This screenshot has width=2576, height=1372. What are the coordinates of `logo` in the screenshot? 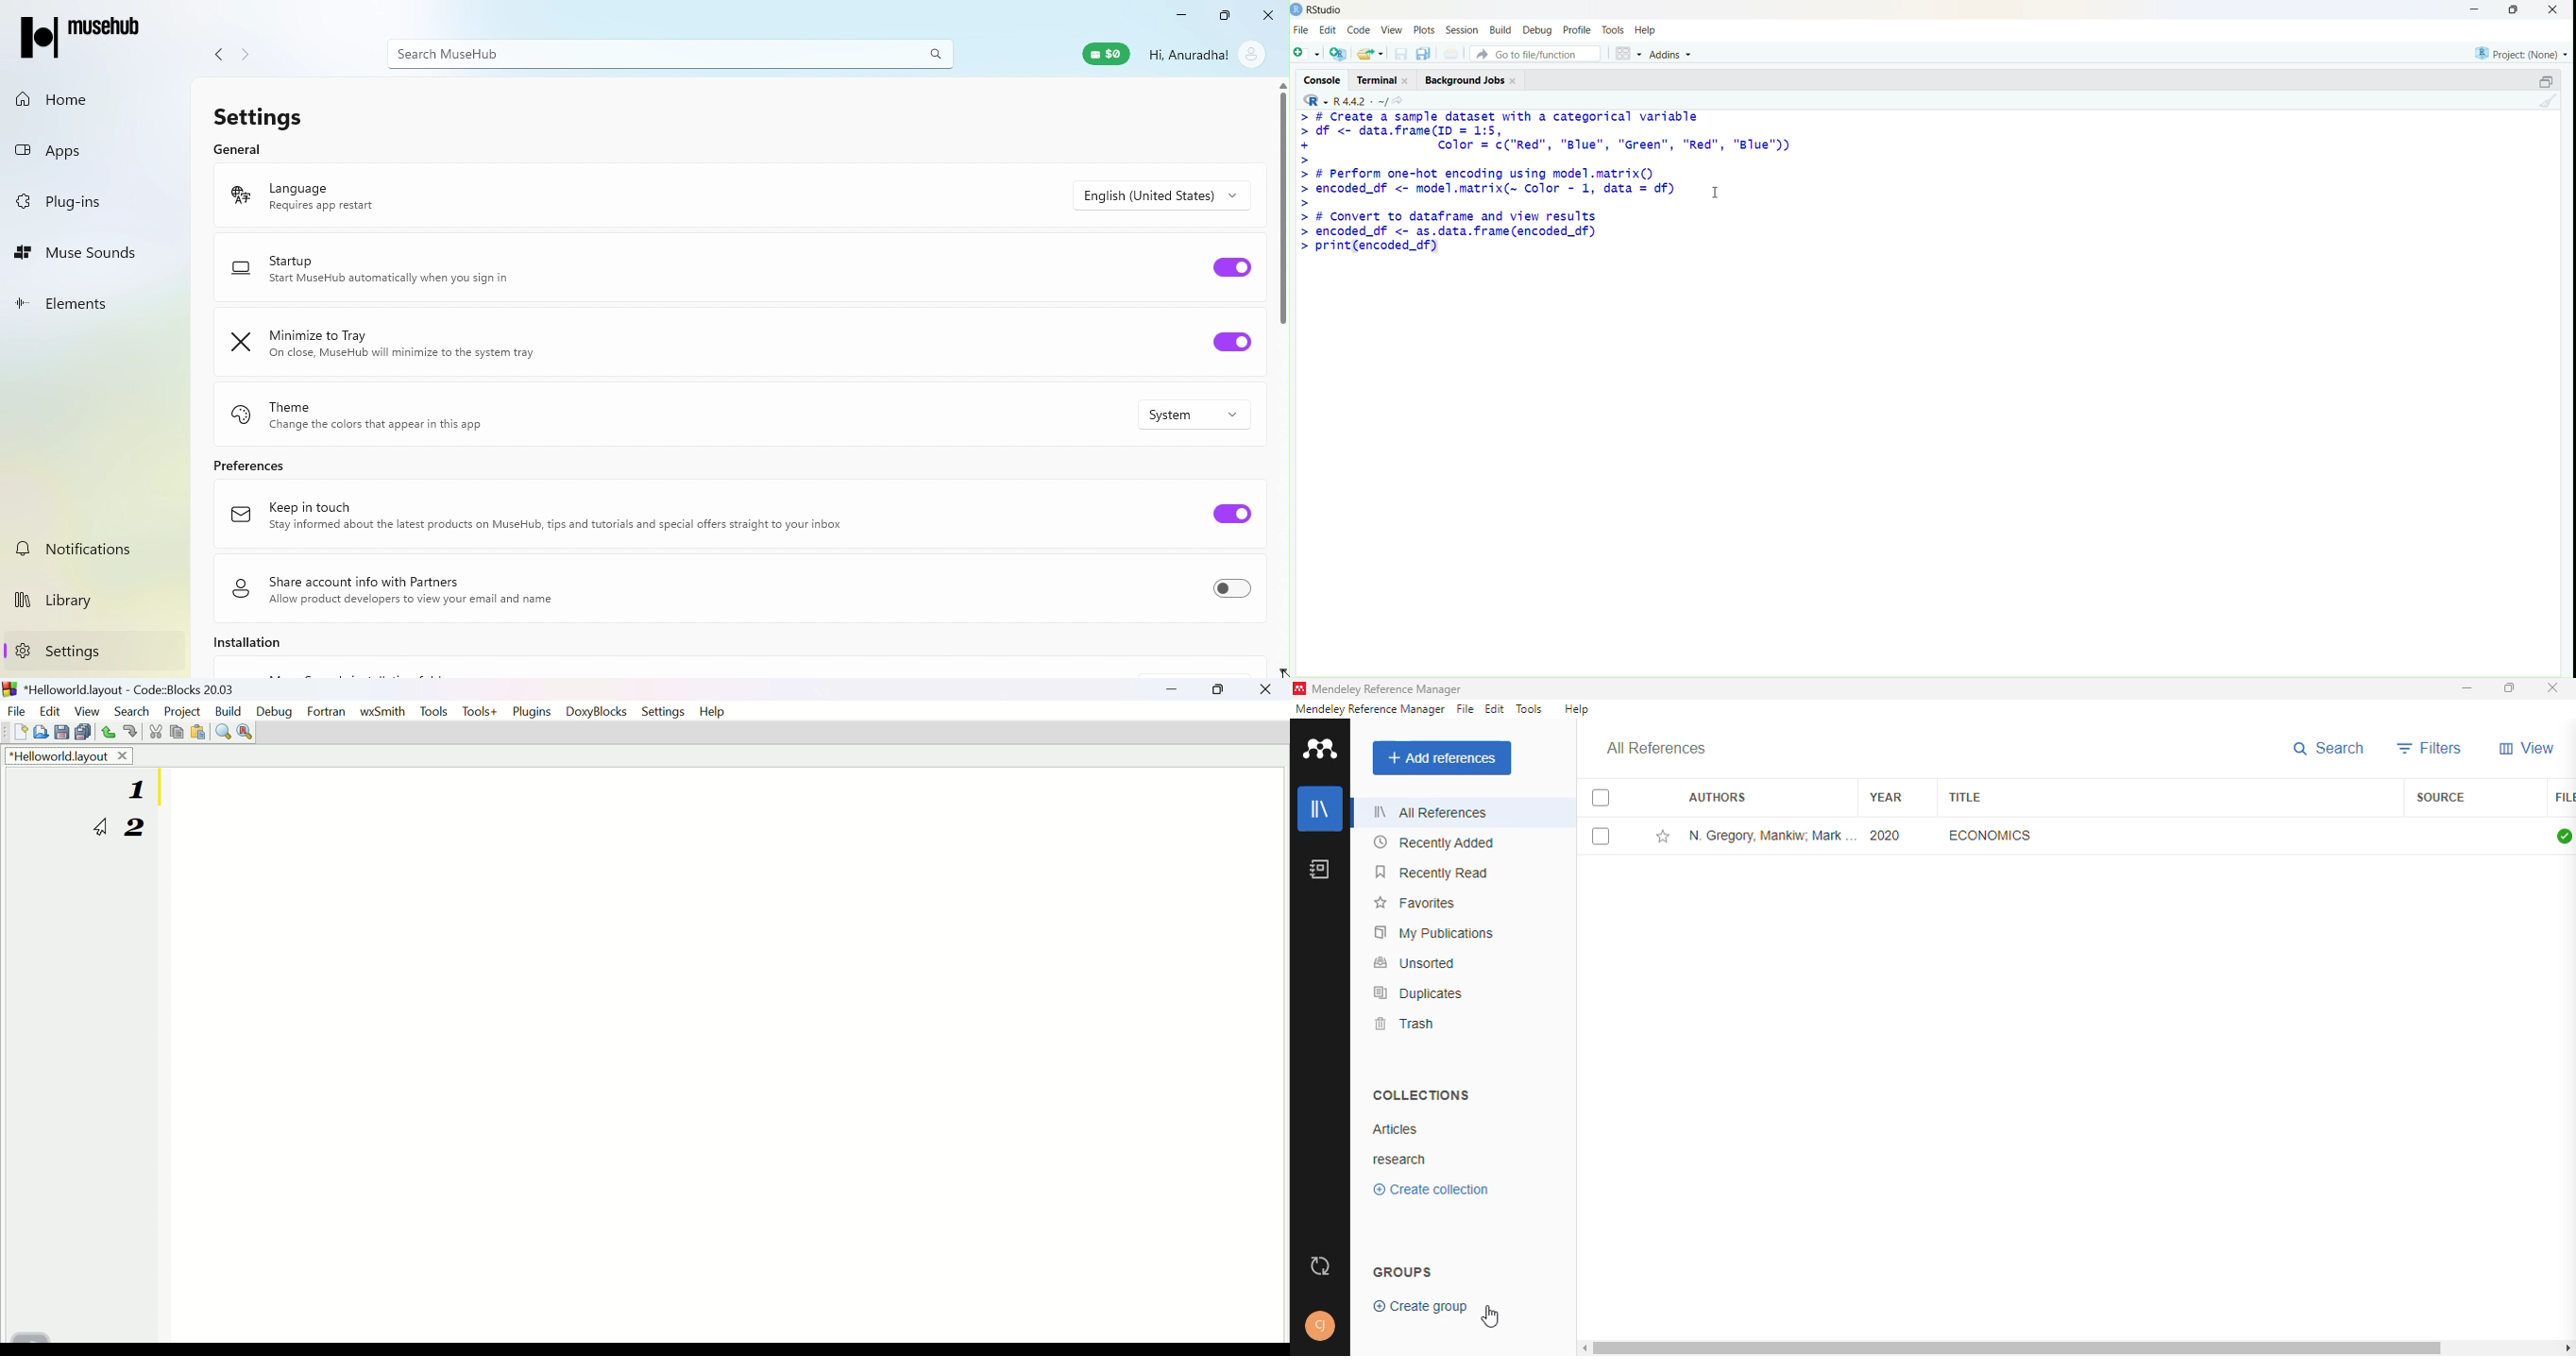 It's located at (1297, 11).